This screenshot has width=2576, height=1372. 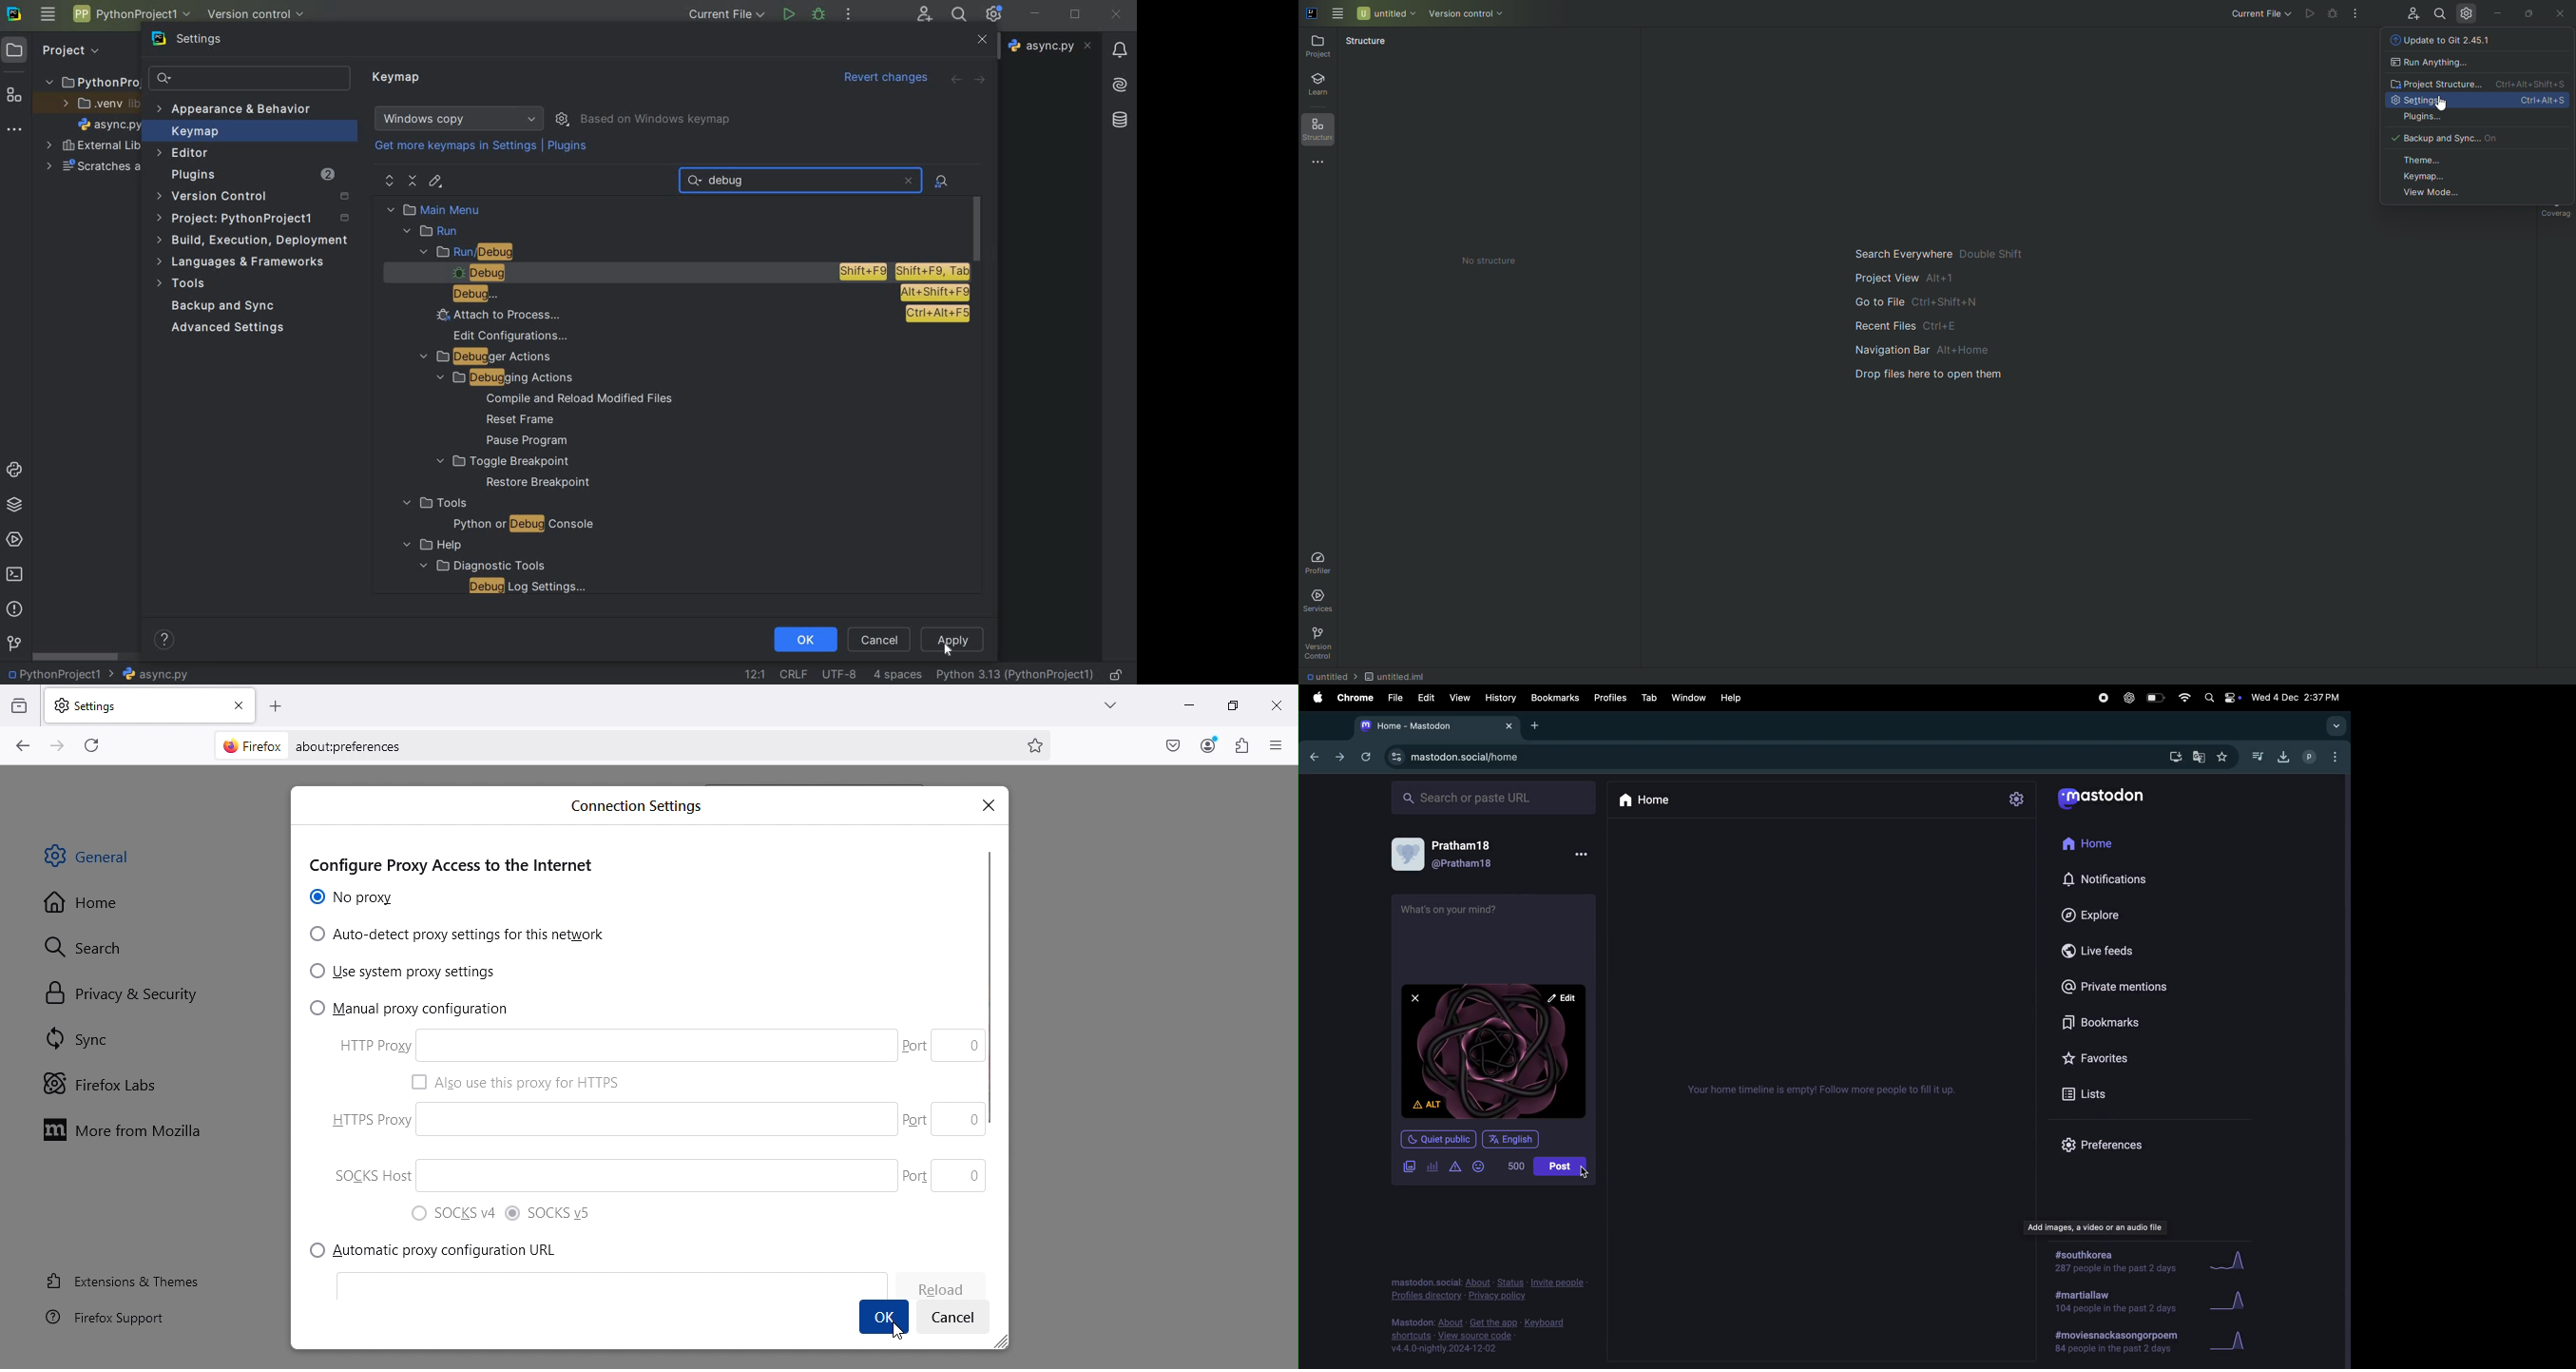 I want to click on restore down, so click(x=1077, y=16).